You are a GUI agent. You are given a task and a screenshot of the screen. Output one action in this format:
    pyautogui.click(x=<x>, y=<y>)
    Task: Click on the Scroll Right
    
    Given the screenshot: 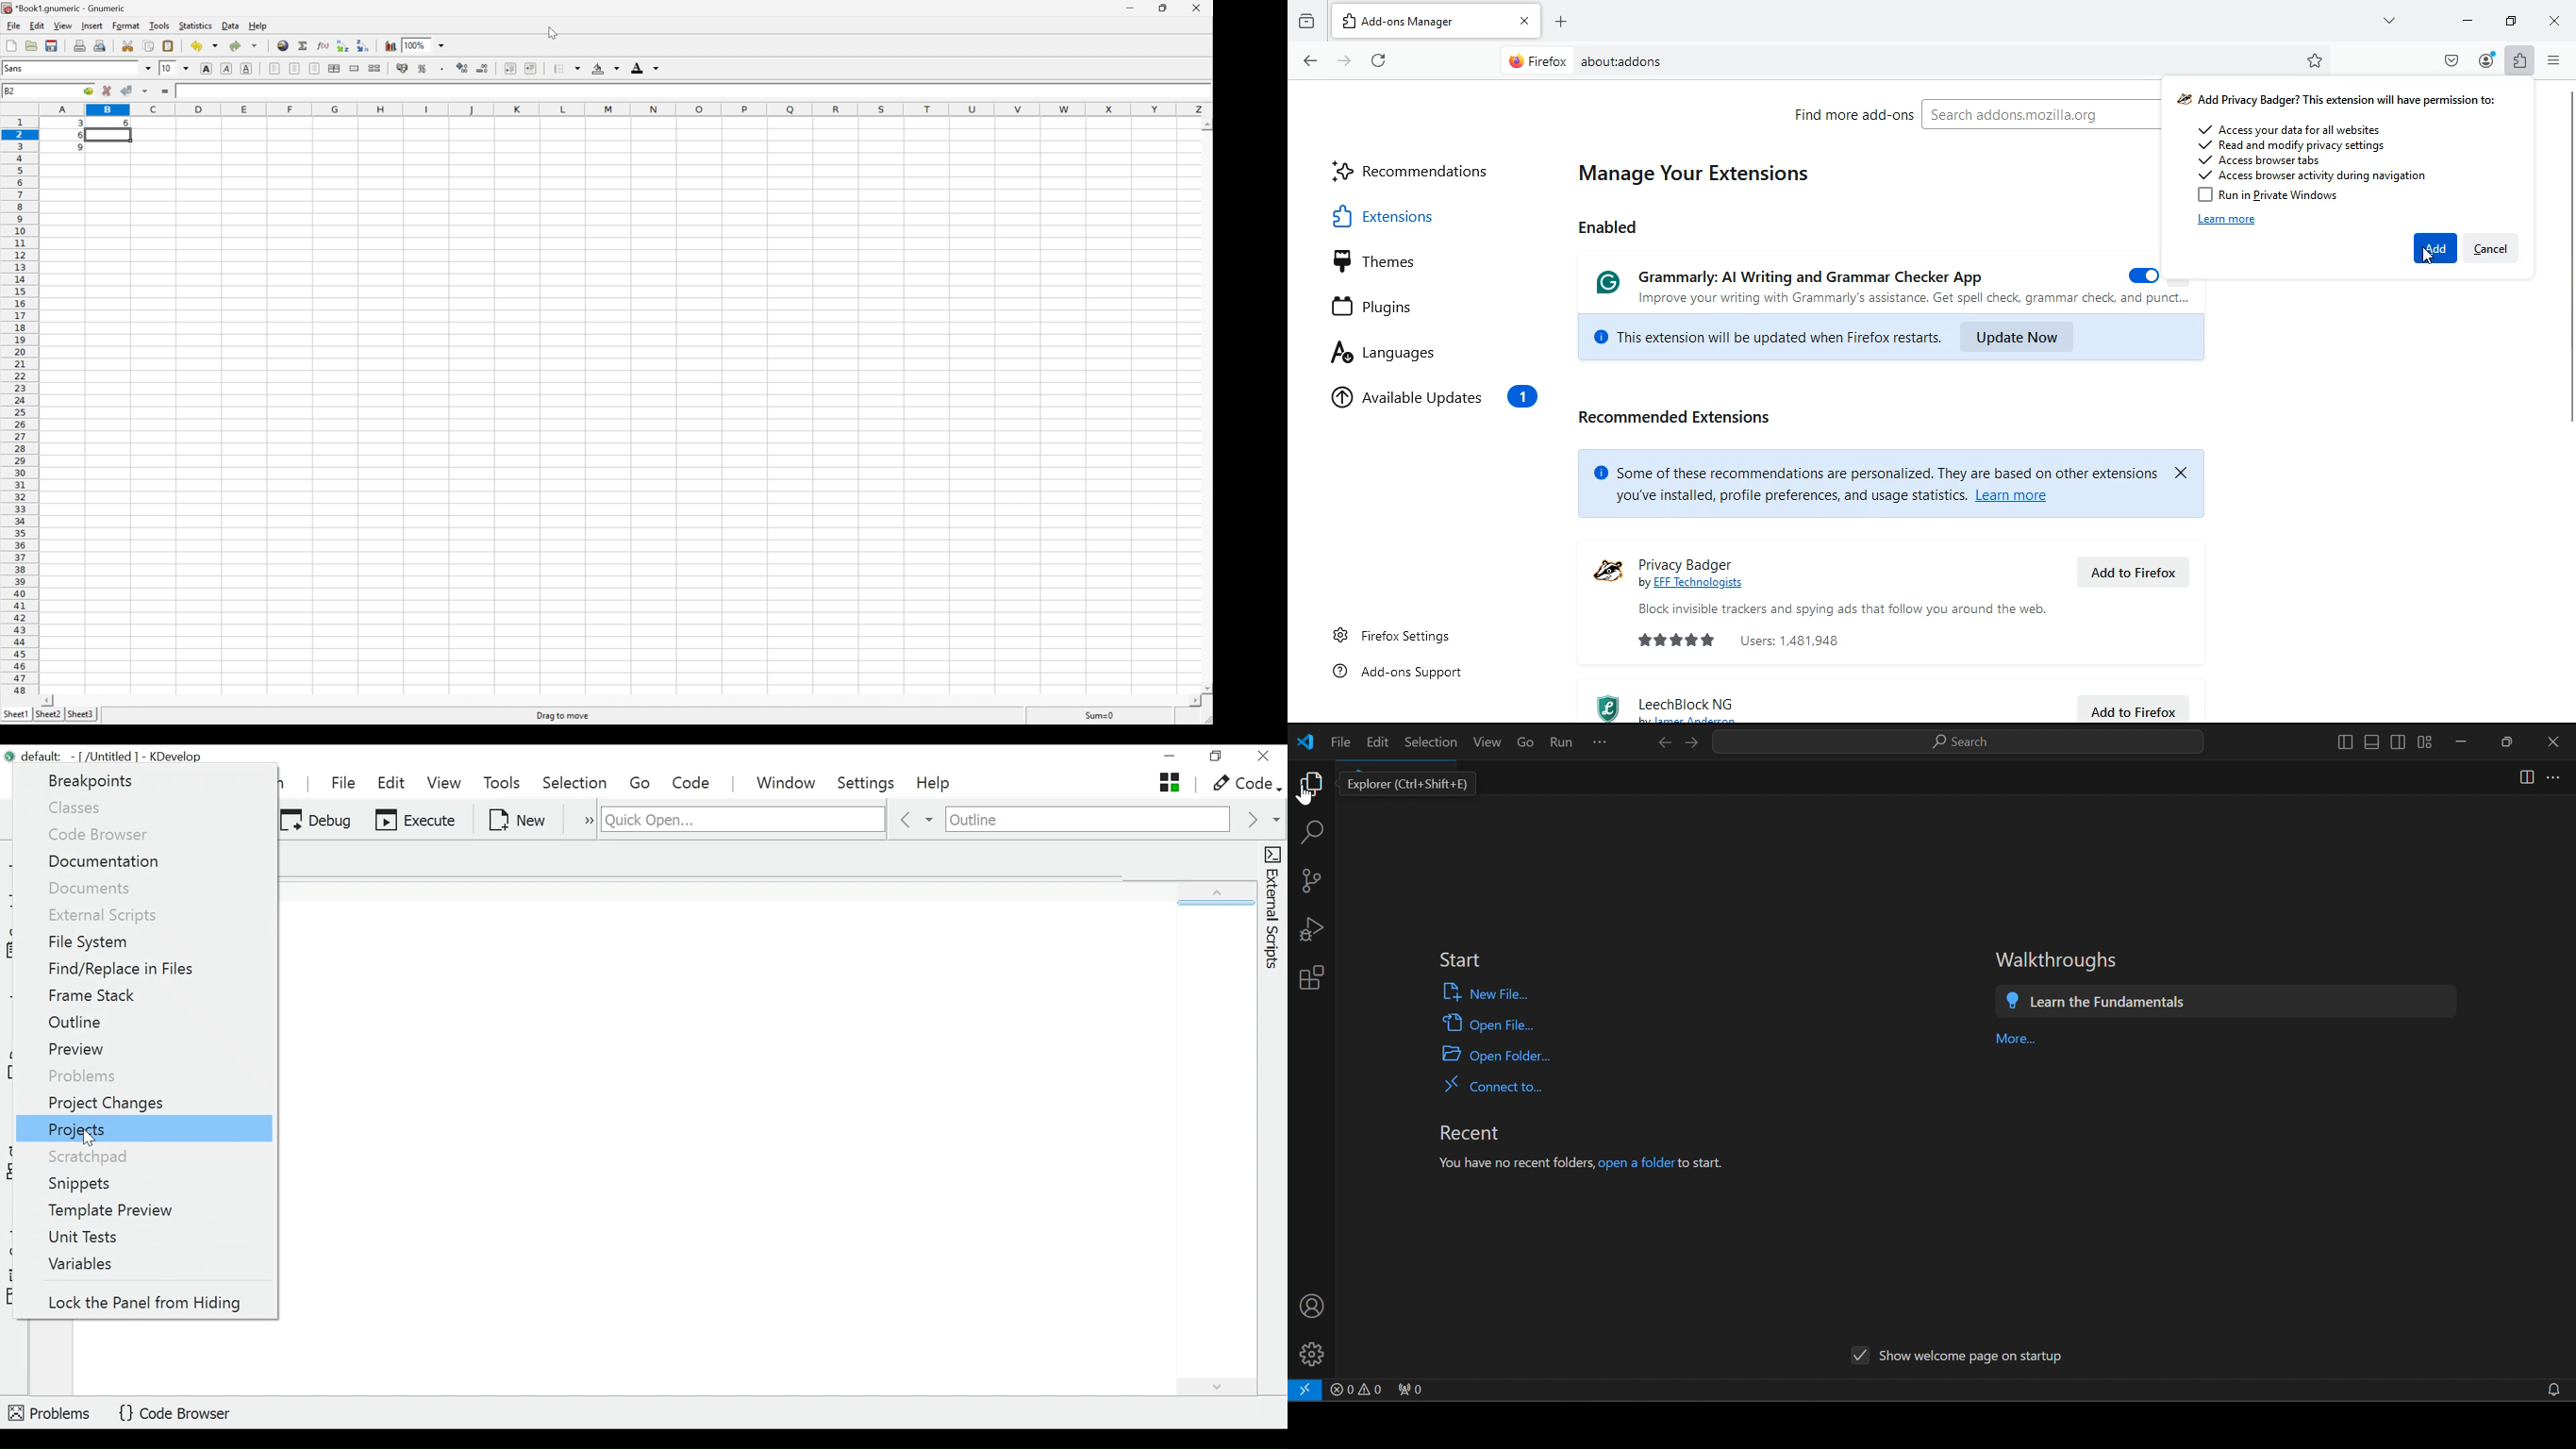 What is the action you would take?
    pyautogui.click(x=1192, y=701)
    